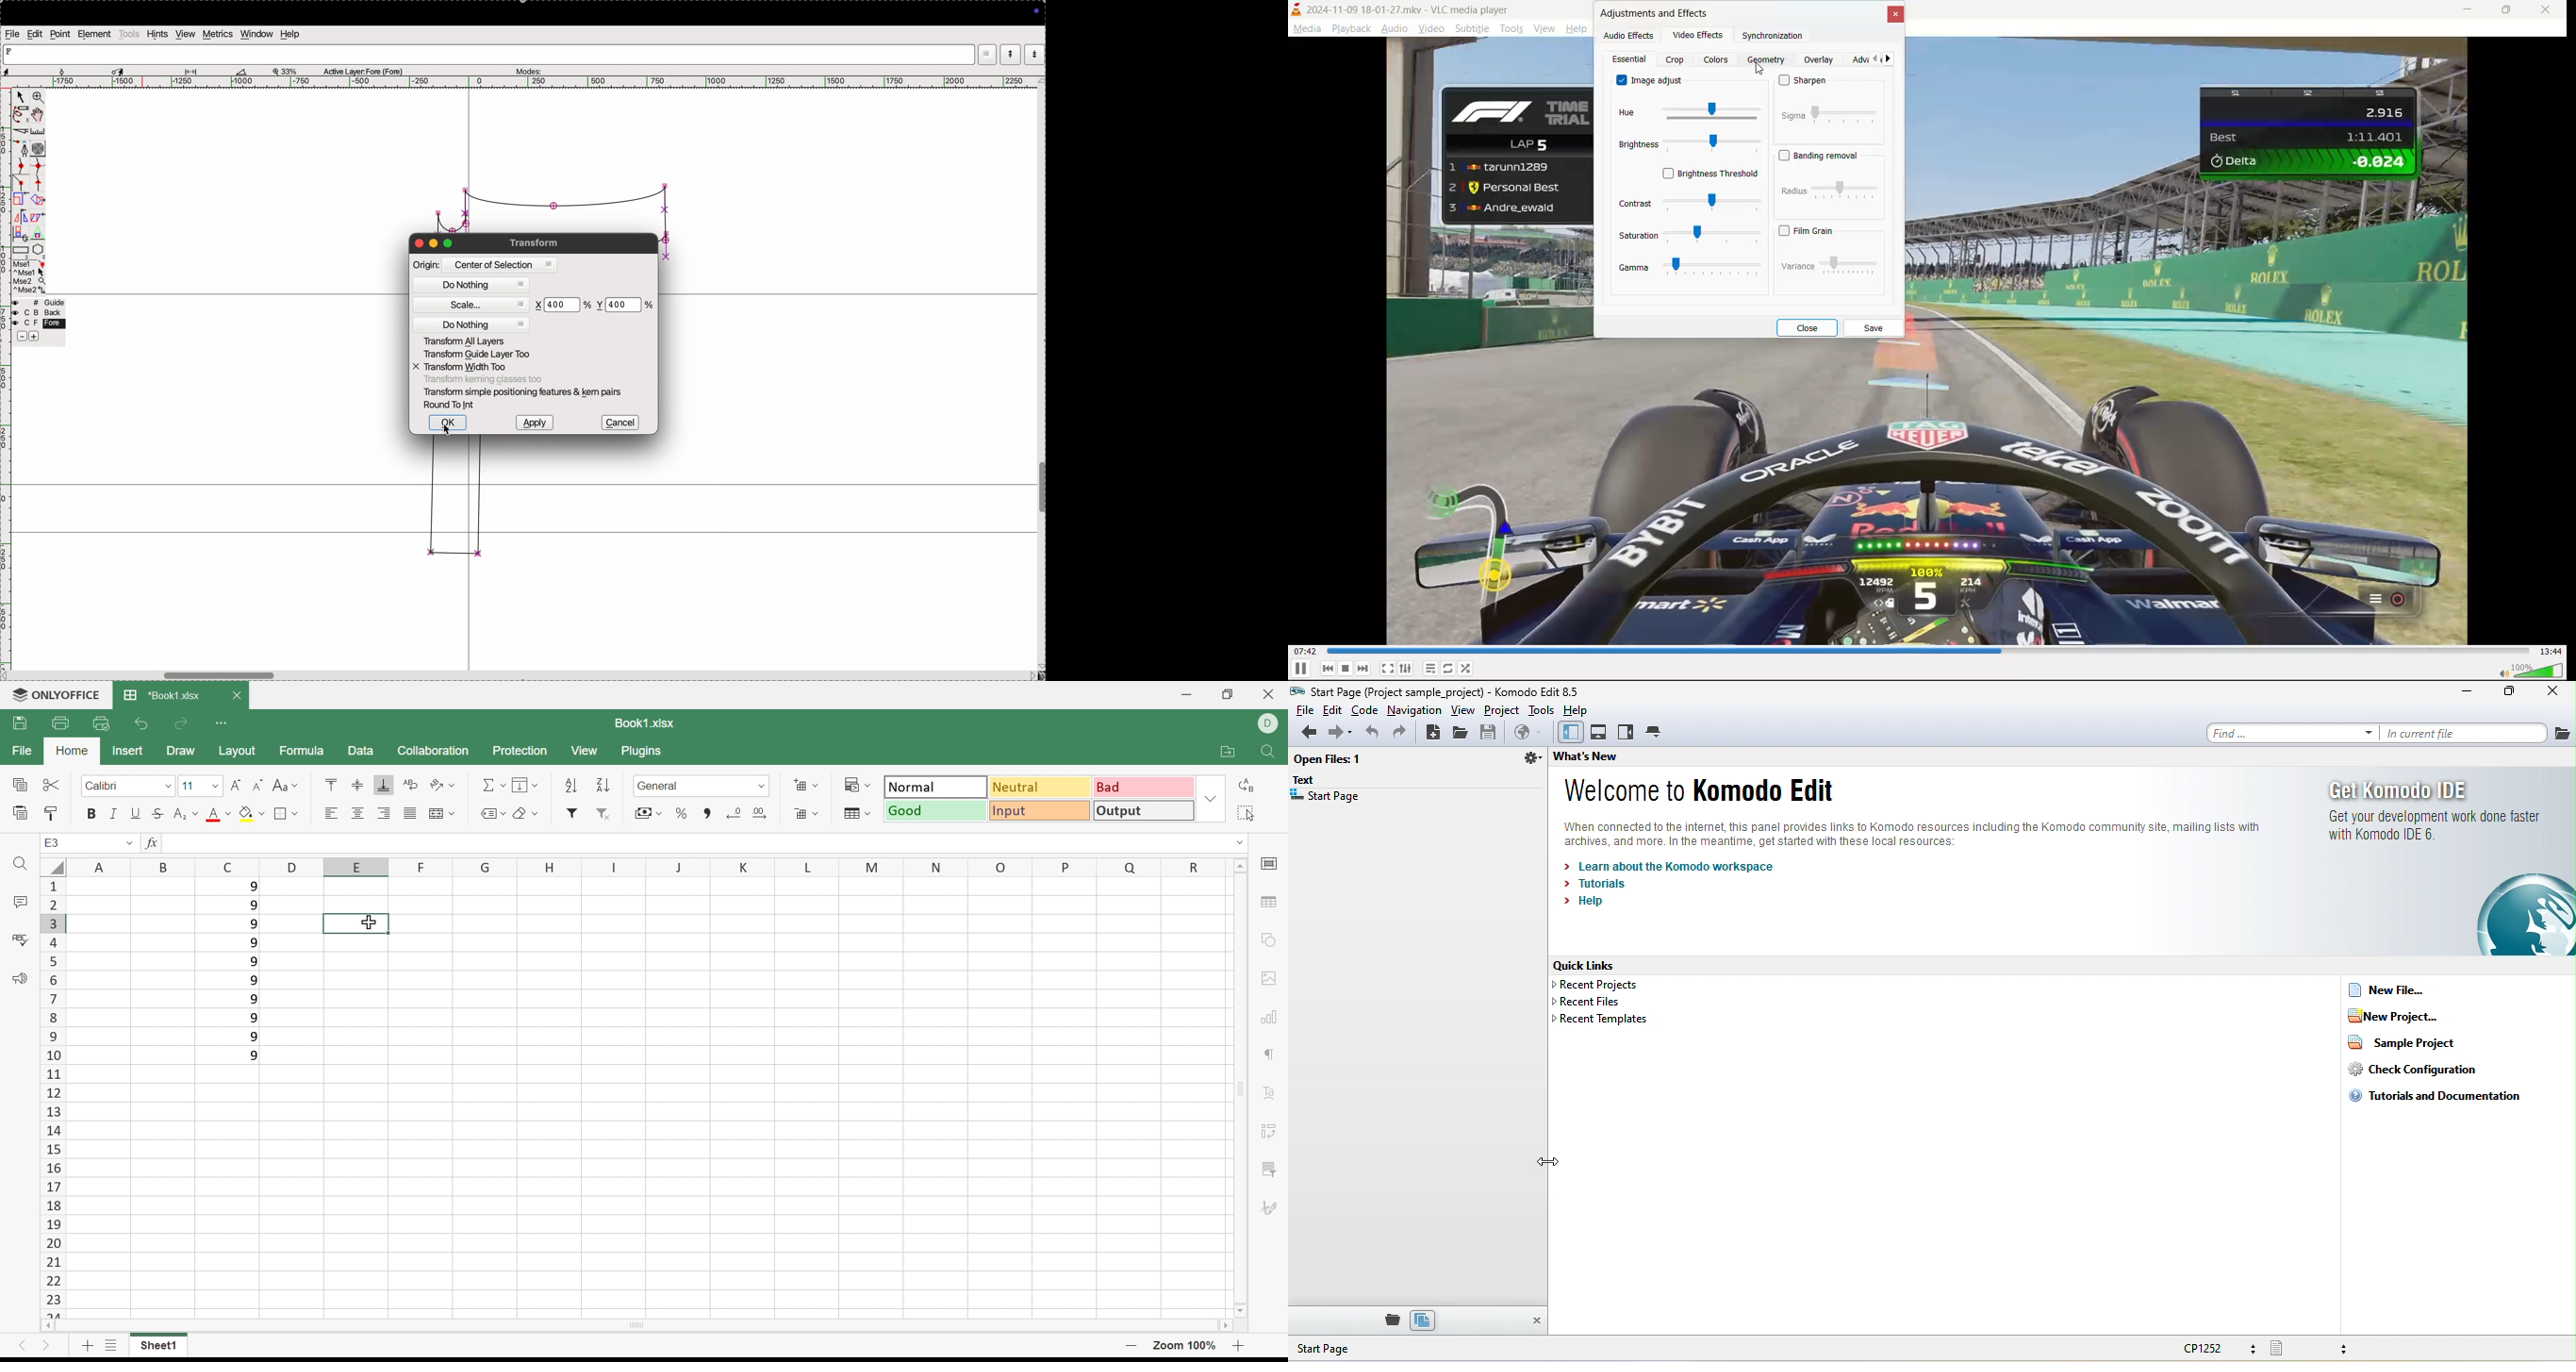 The height and width of the screenshot is (1372, 2576). Describe the element at coordinates (1181, 692) in the screenshot. I see `Minimize` at that location.